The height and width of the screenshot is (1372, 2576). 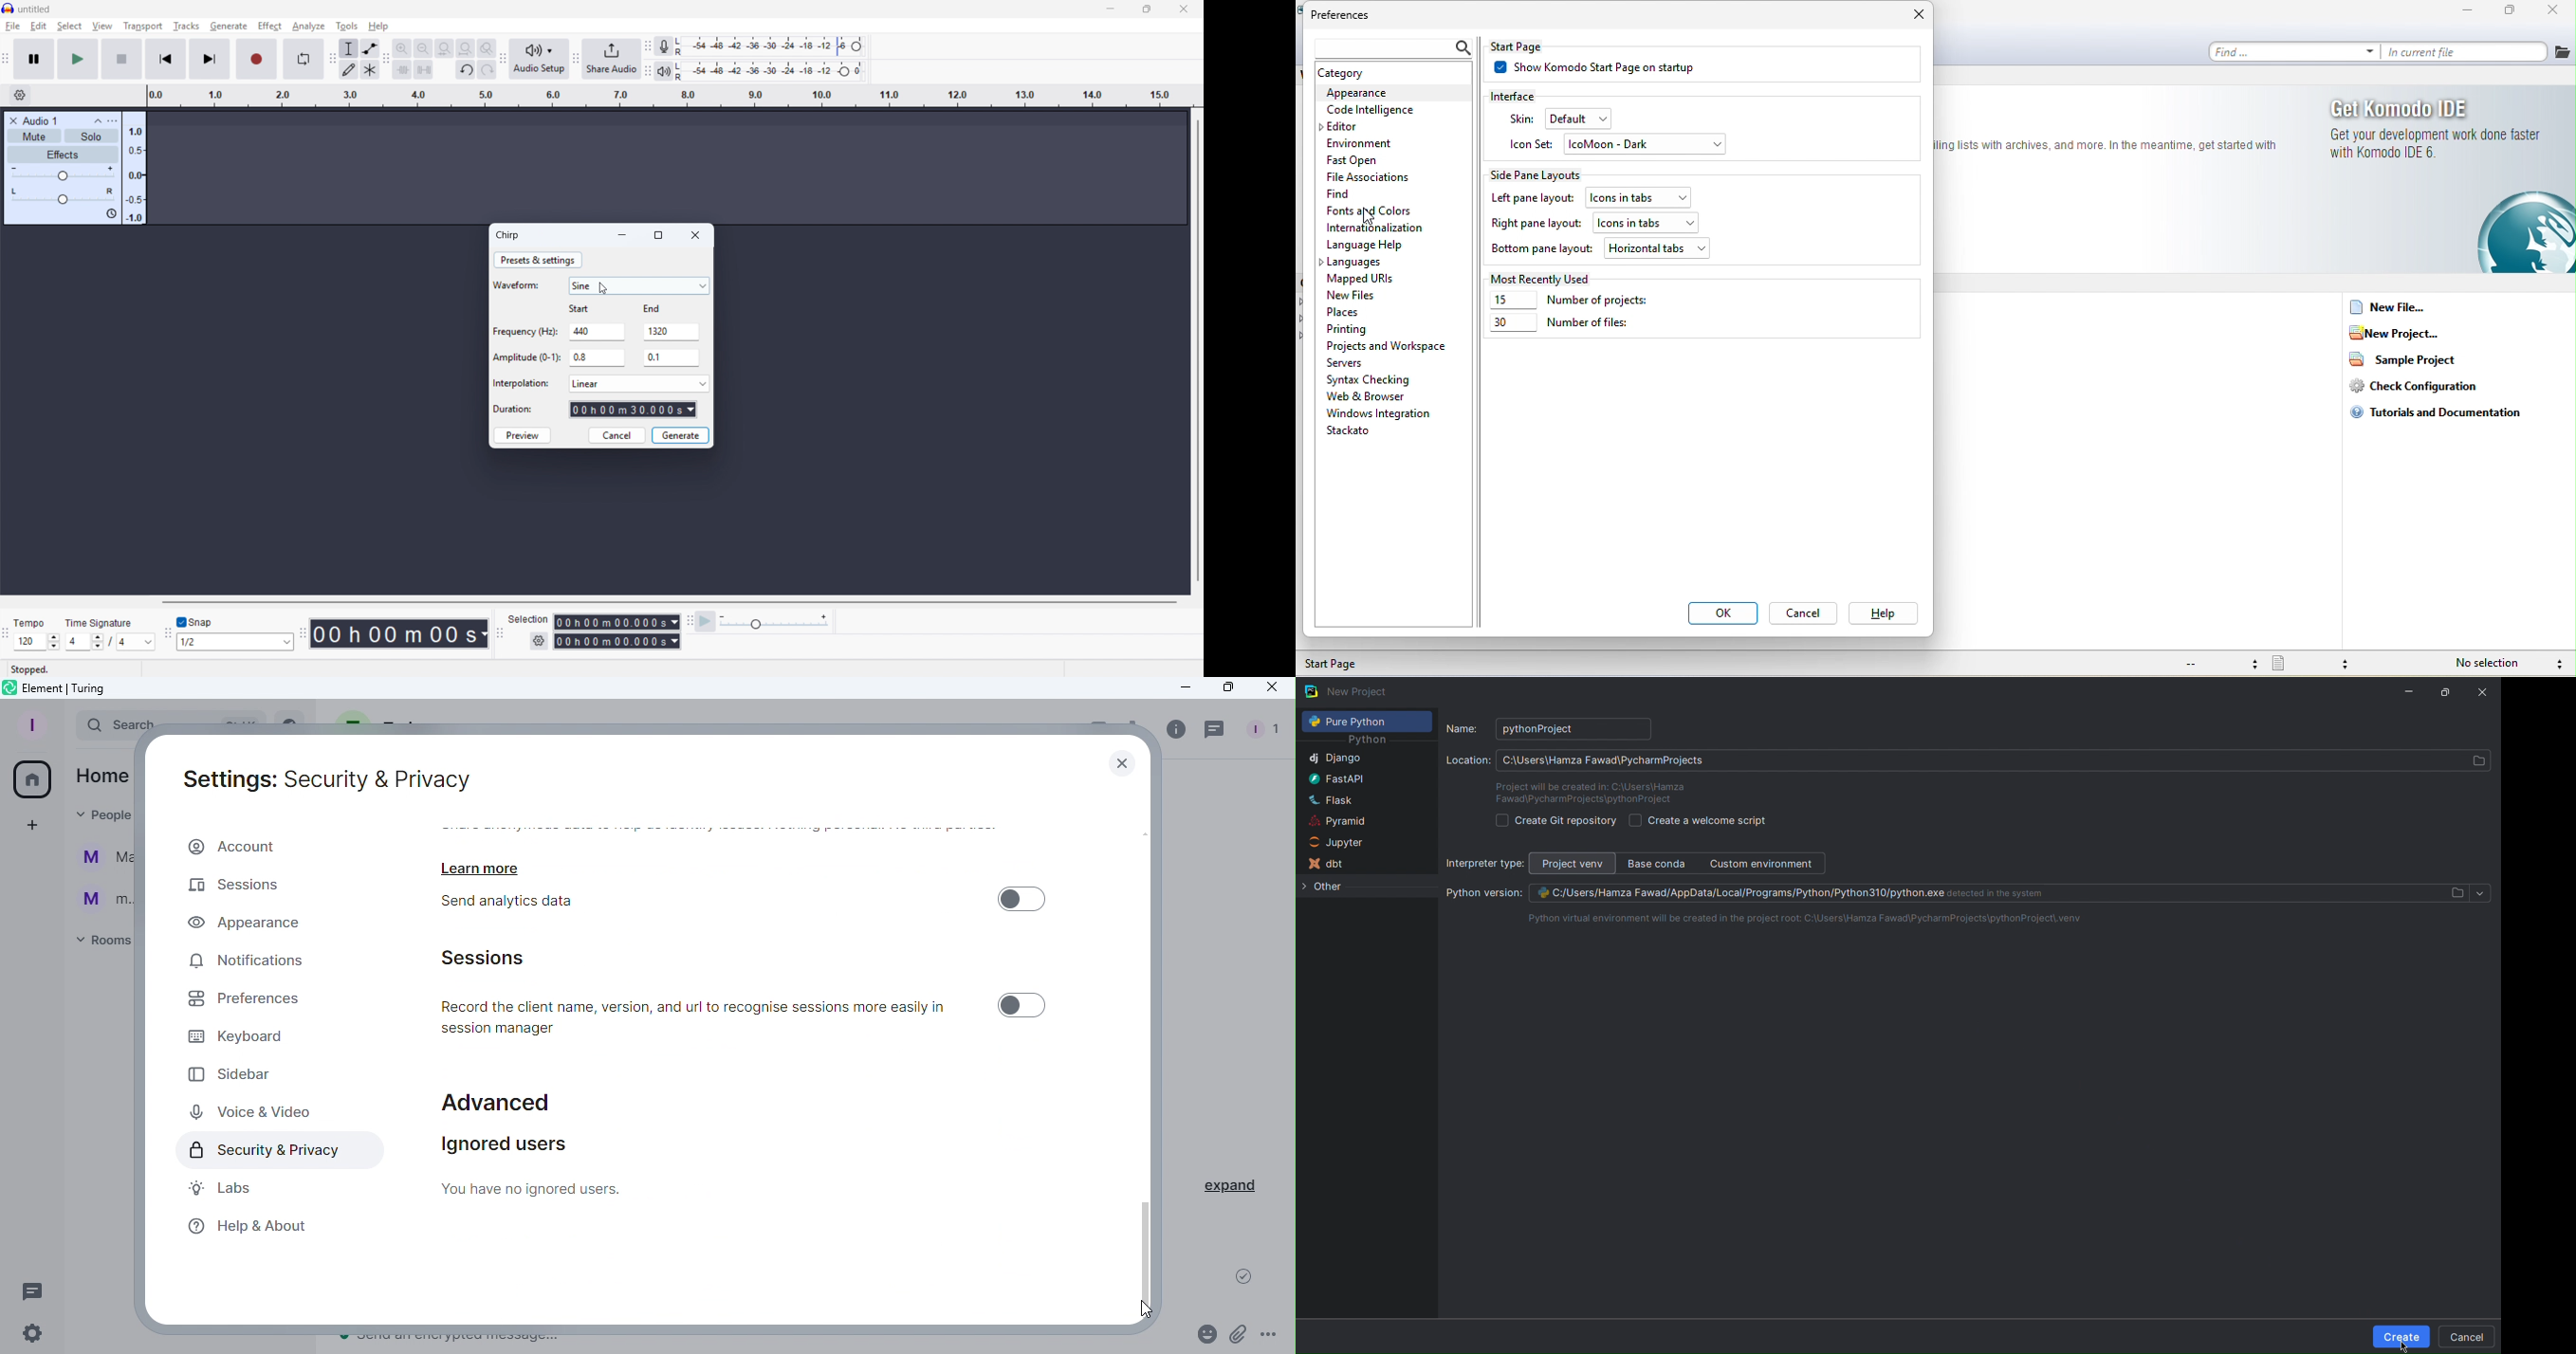 I want to click on People, so click(x=1268, y=726).